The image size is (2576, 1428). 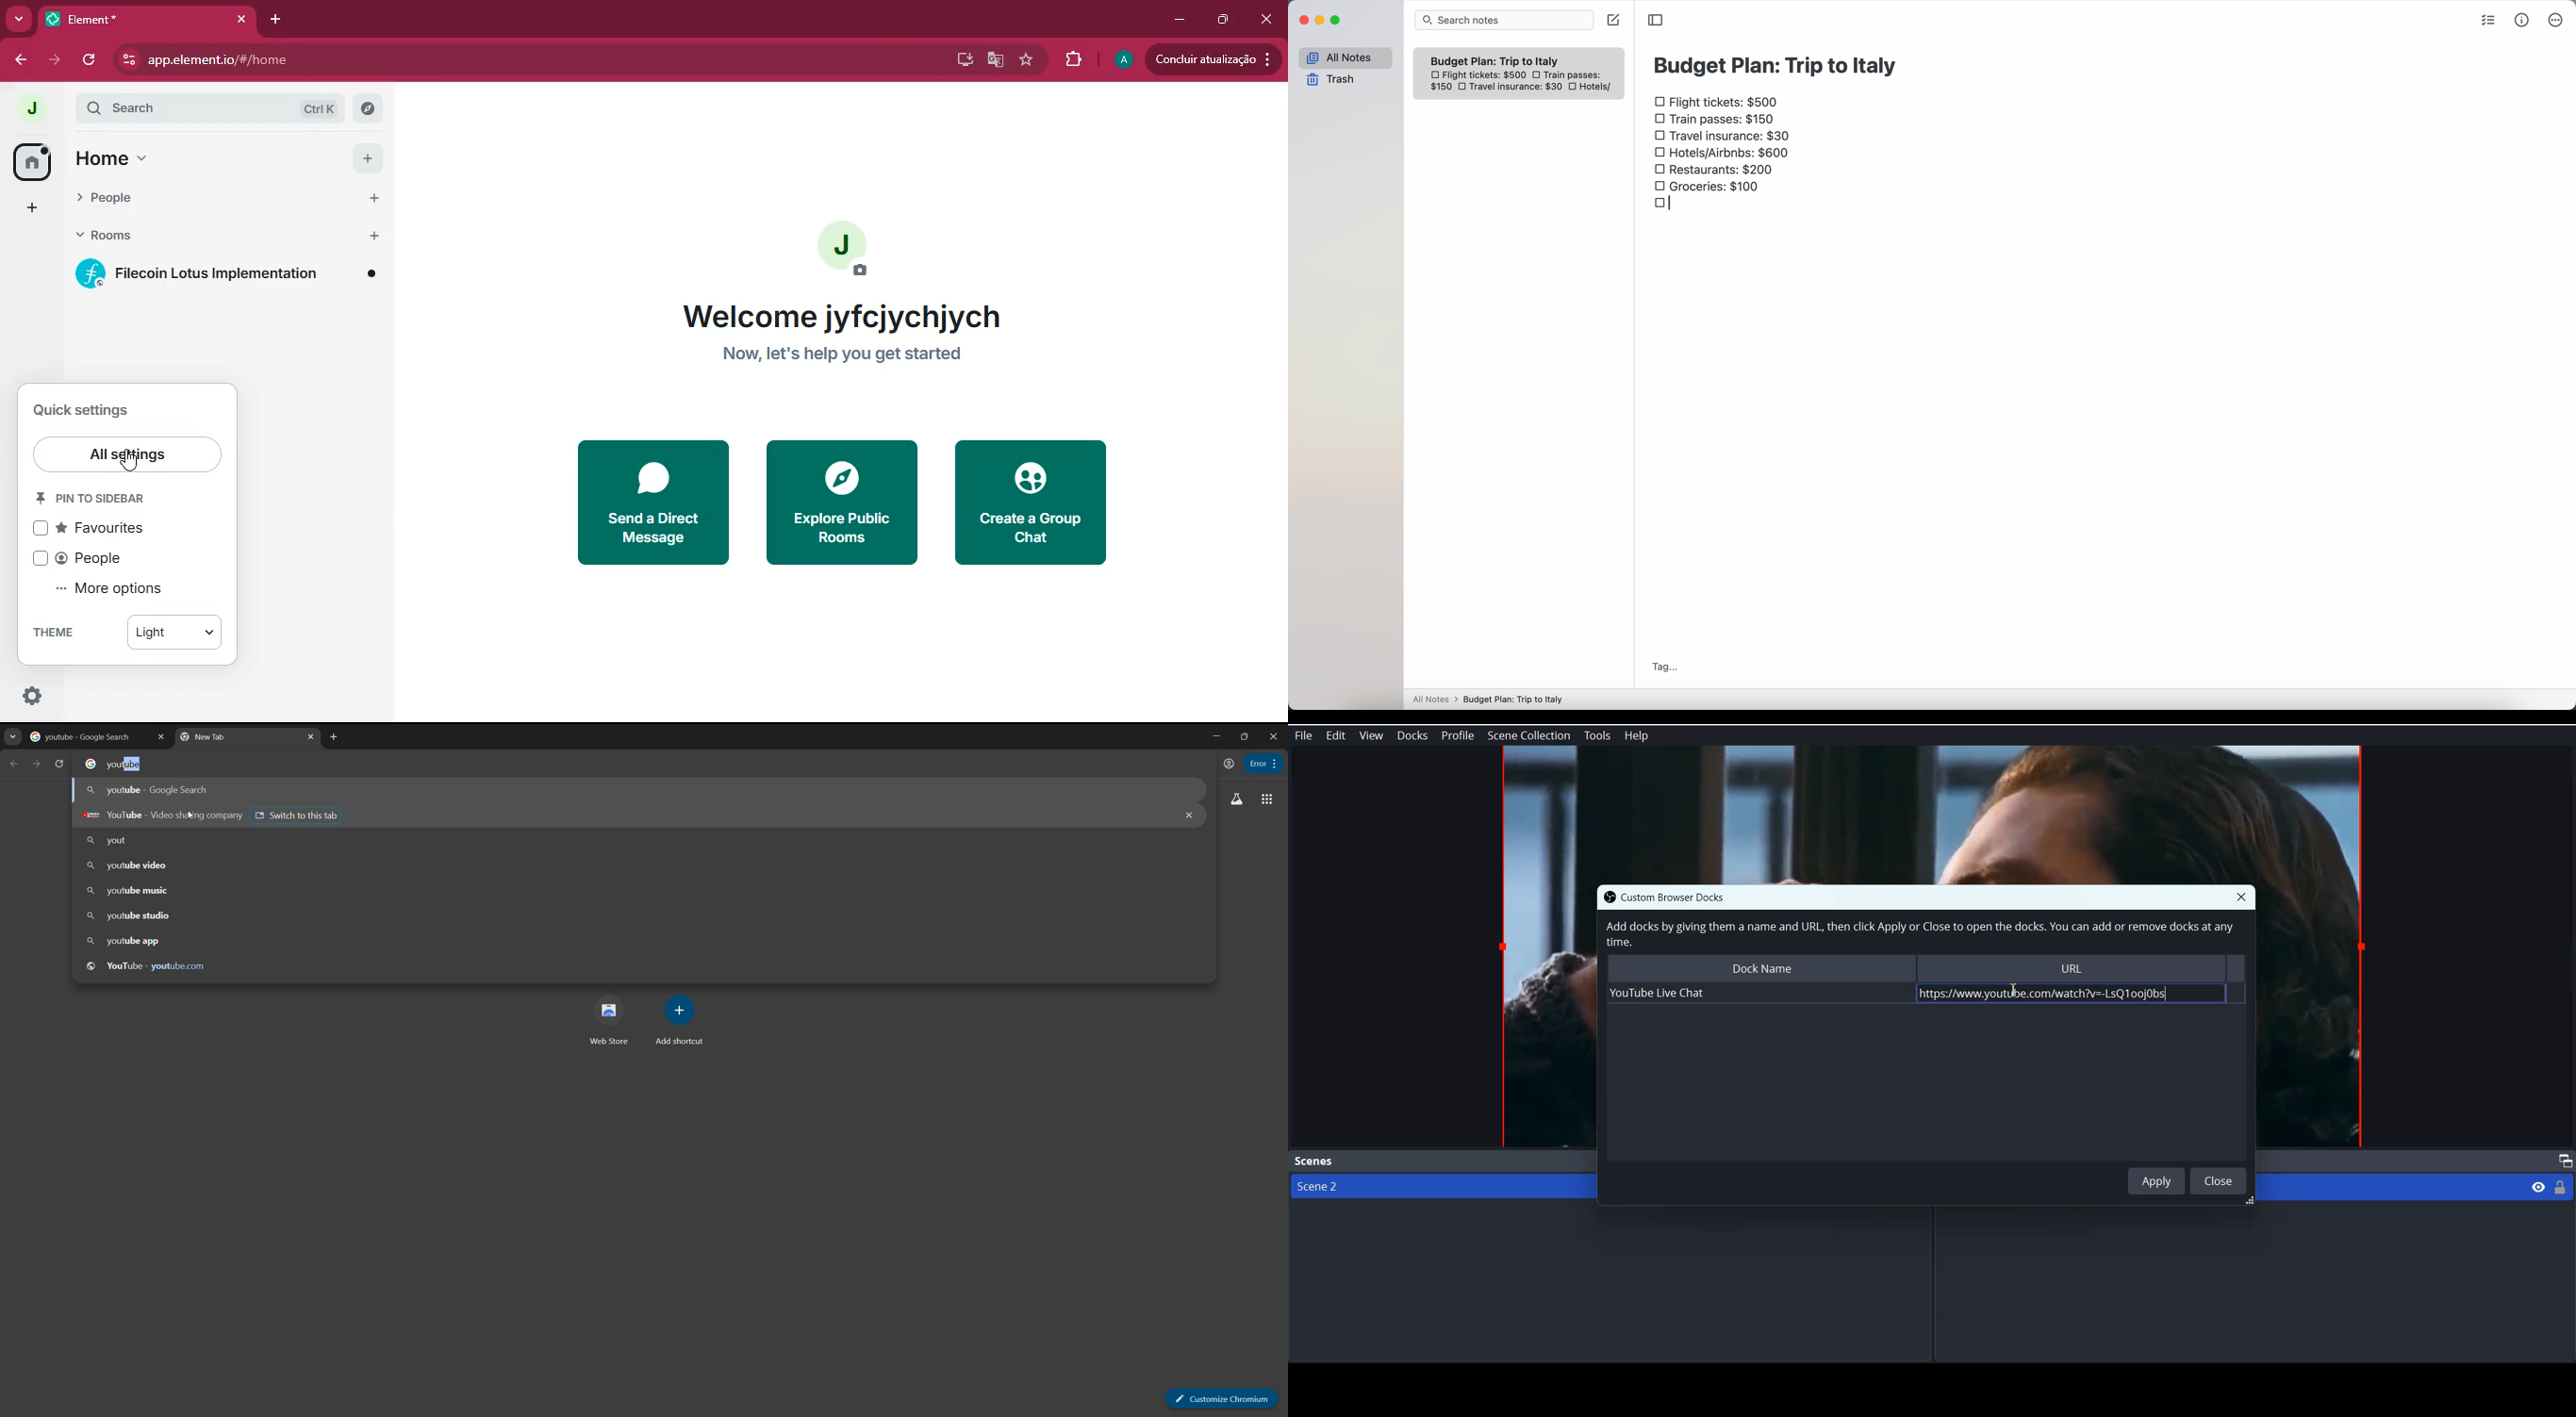 I want to click on flight tickets: $500, so click(x=1477, y=77).